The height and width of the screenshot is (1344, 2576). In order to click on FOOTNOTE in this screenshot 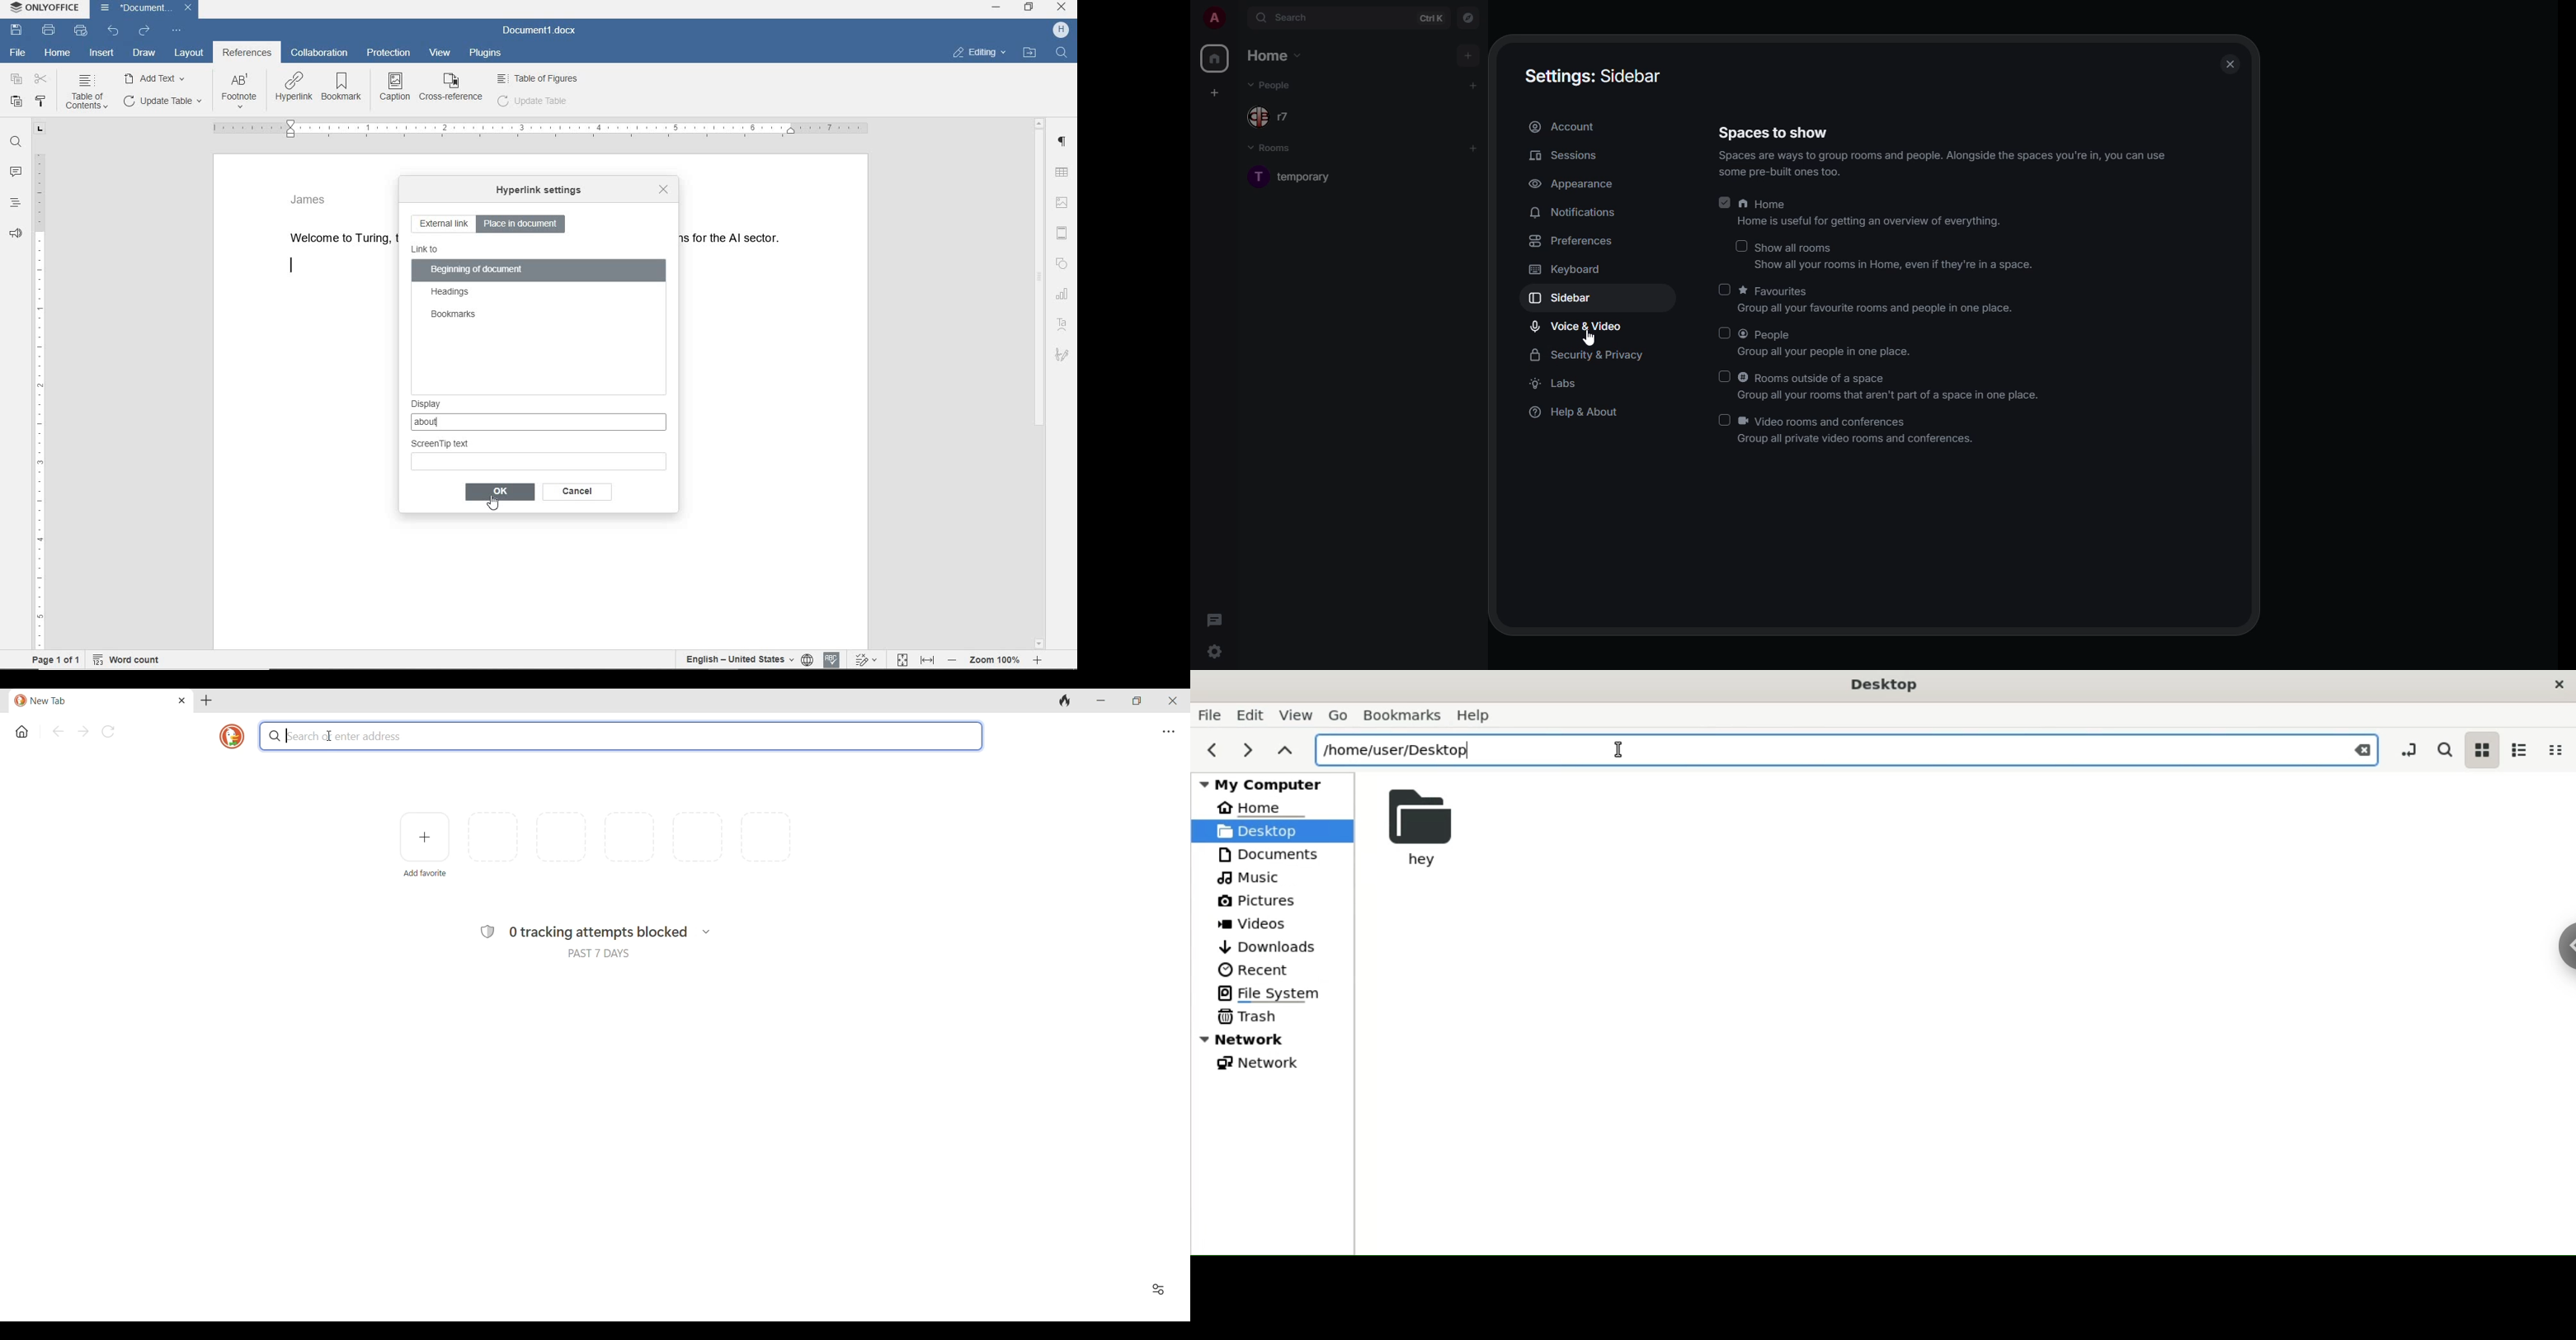, I will do `click(239, 94)`.